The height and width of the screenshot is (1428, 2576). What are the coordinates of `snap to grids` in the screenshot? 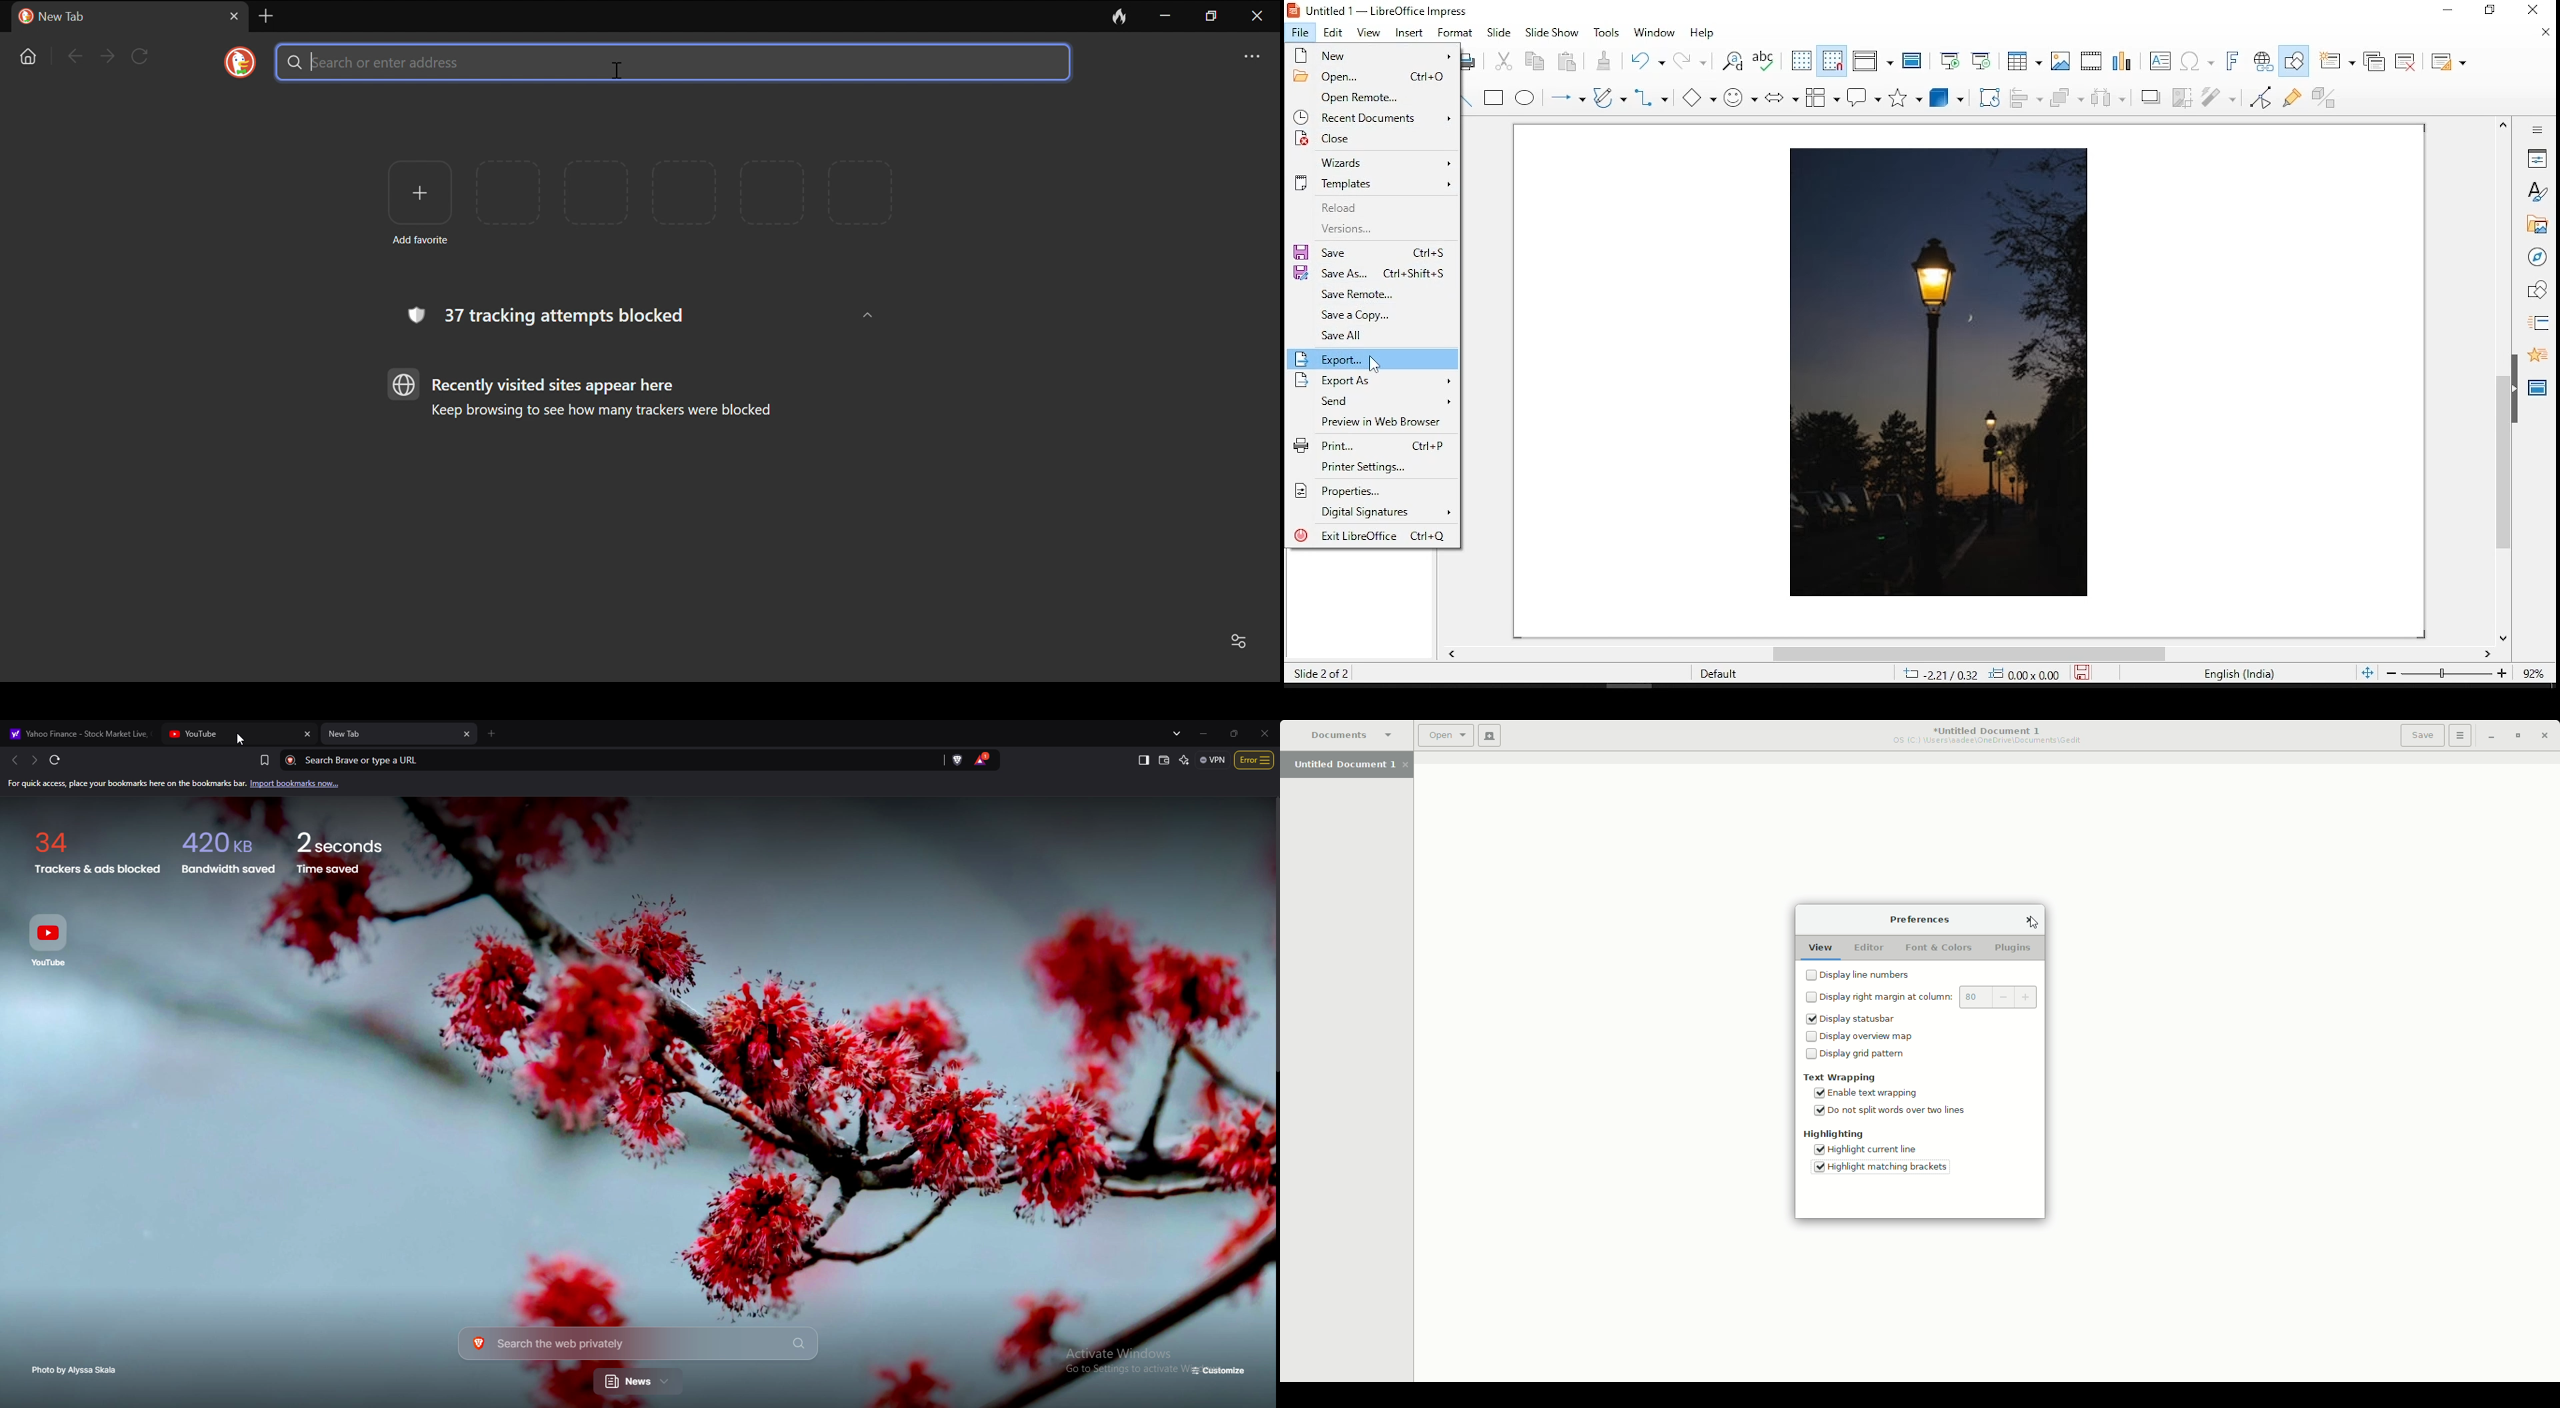 It's located at (1831, 61).